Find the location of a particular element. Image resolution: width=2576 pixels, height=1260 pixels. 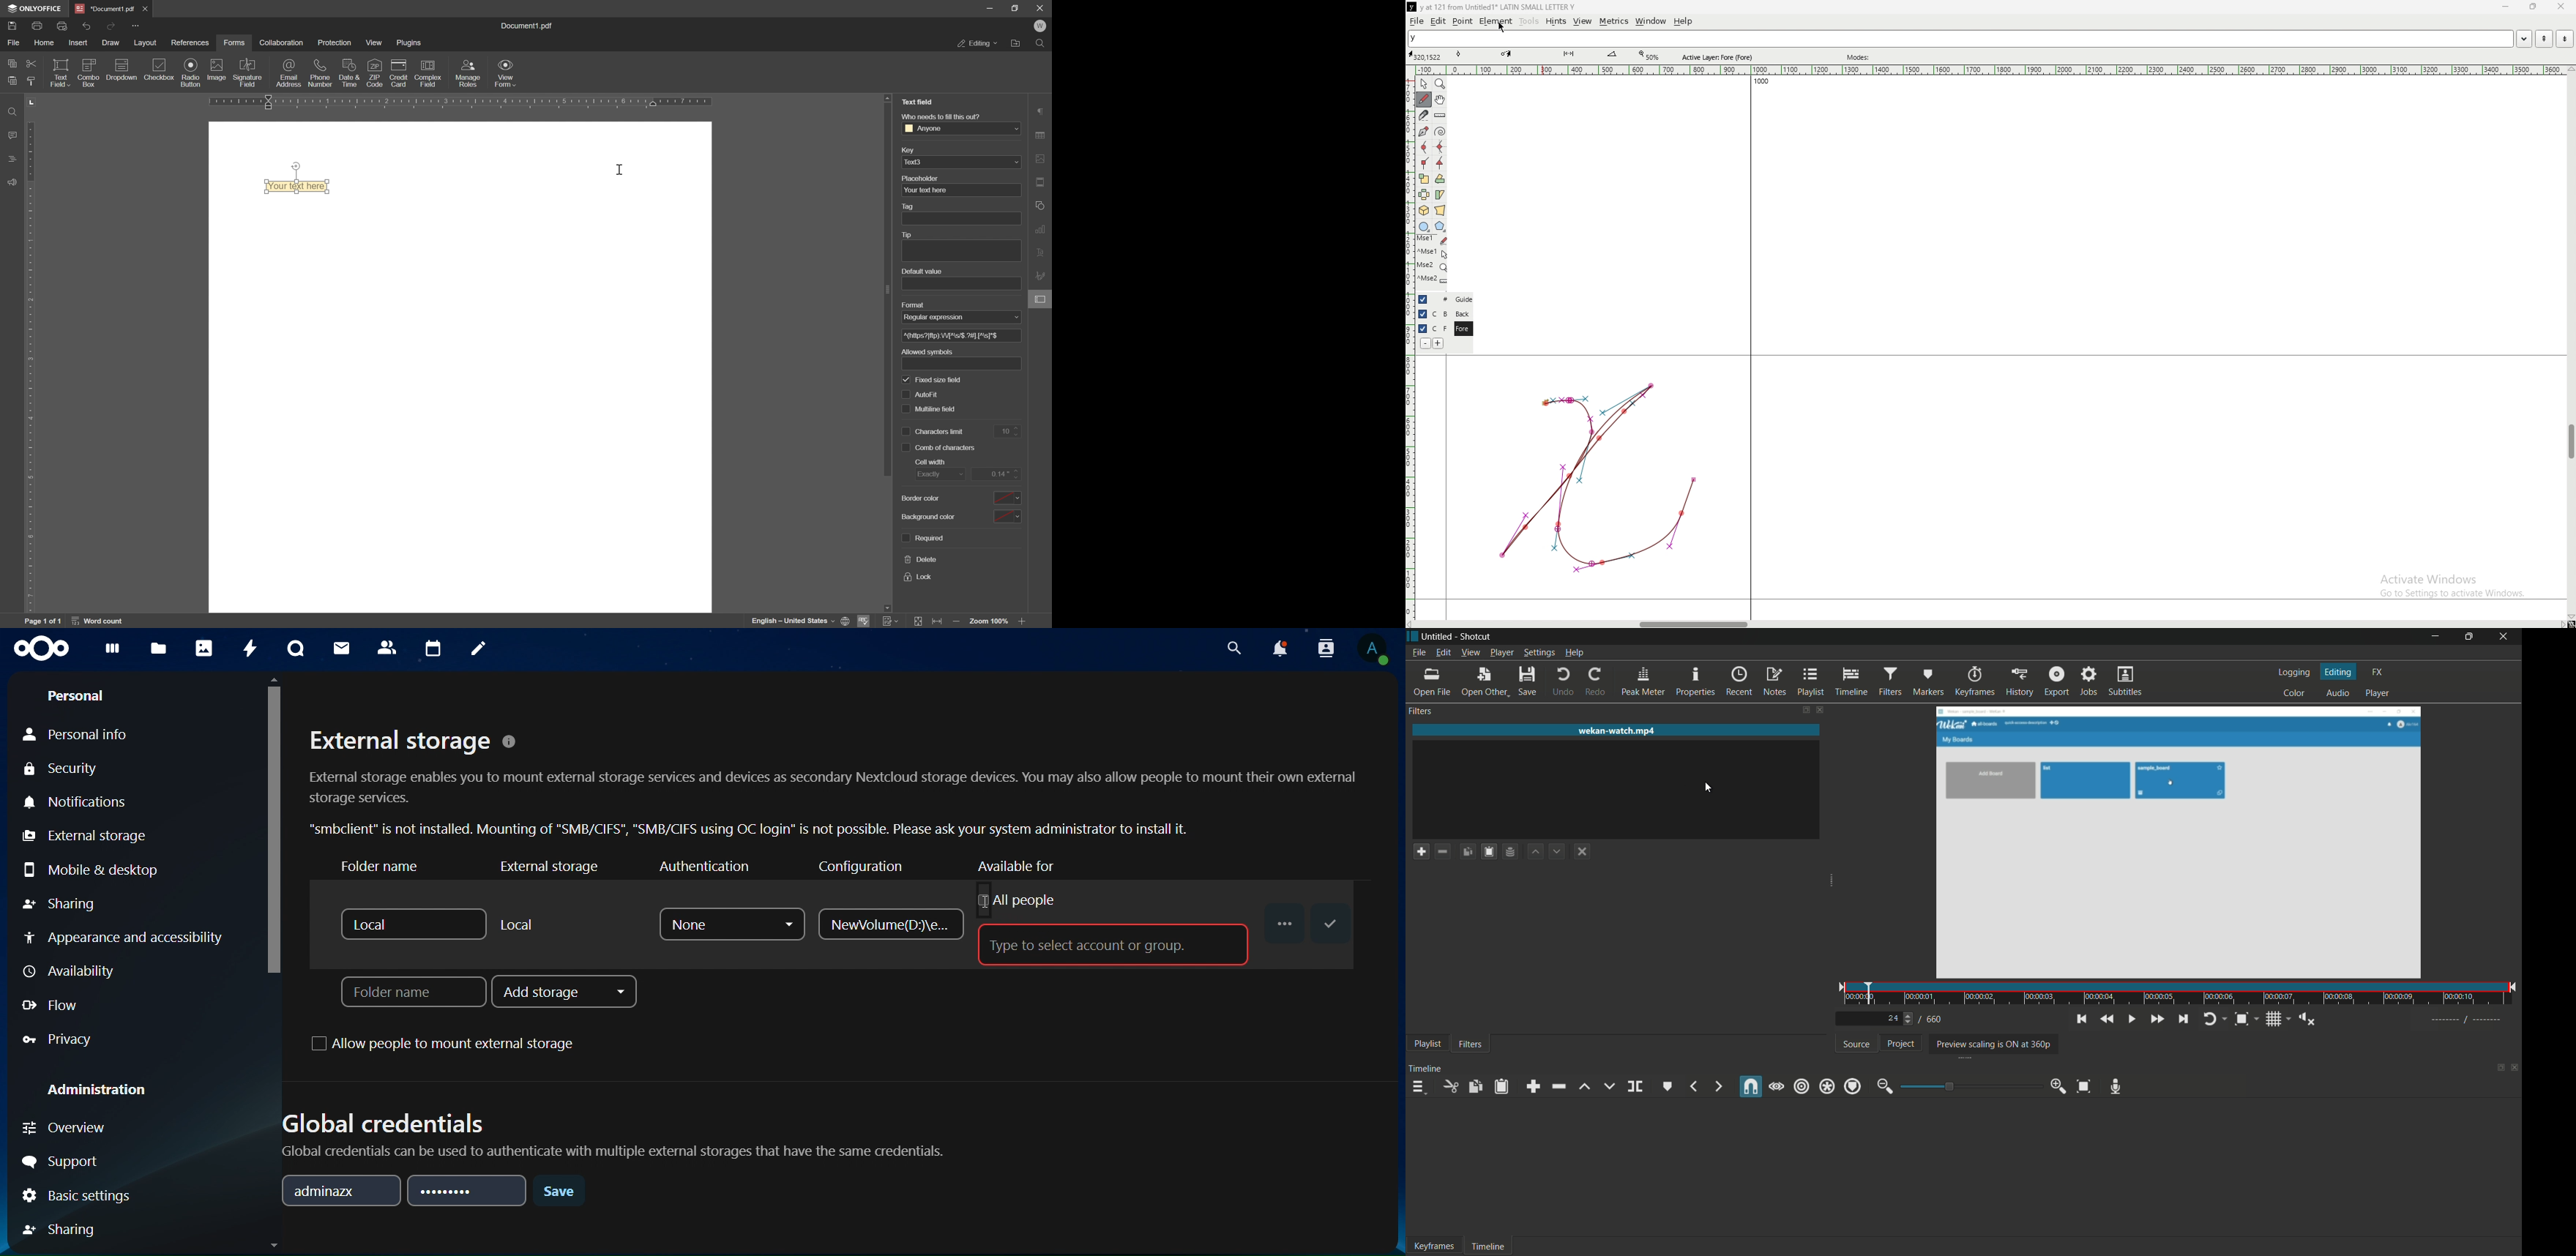

zip code is located at coordinates (375, 73).